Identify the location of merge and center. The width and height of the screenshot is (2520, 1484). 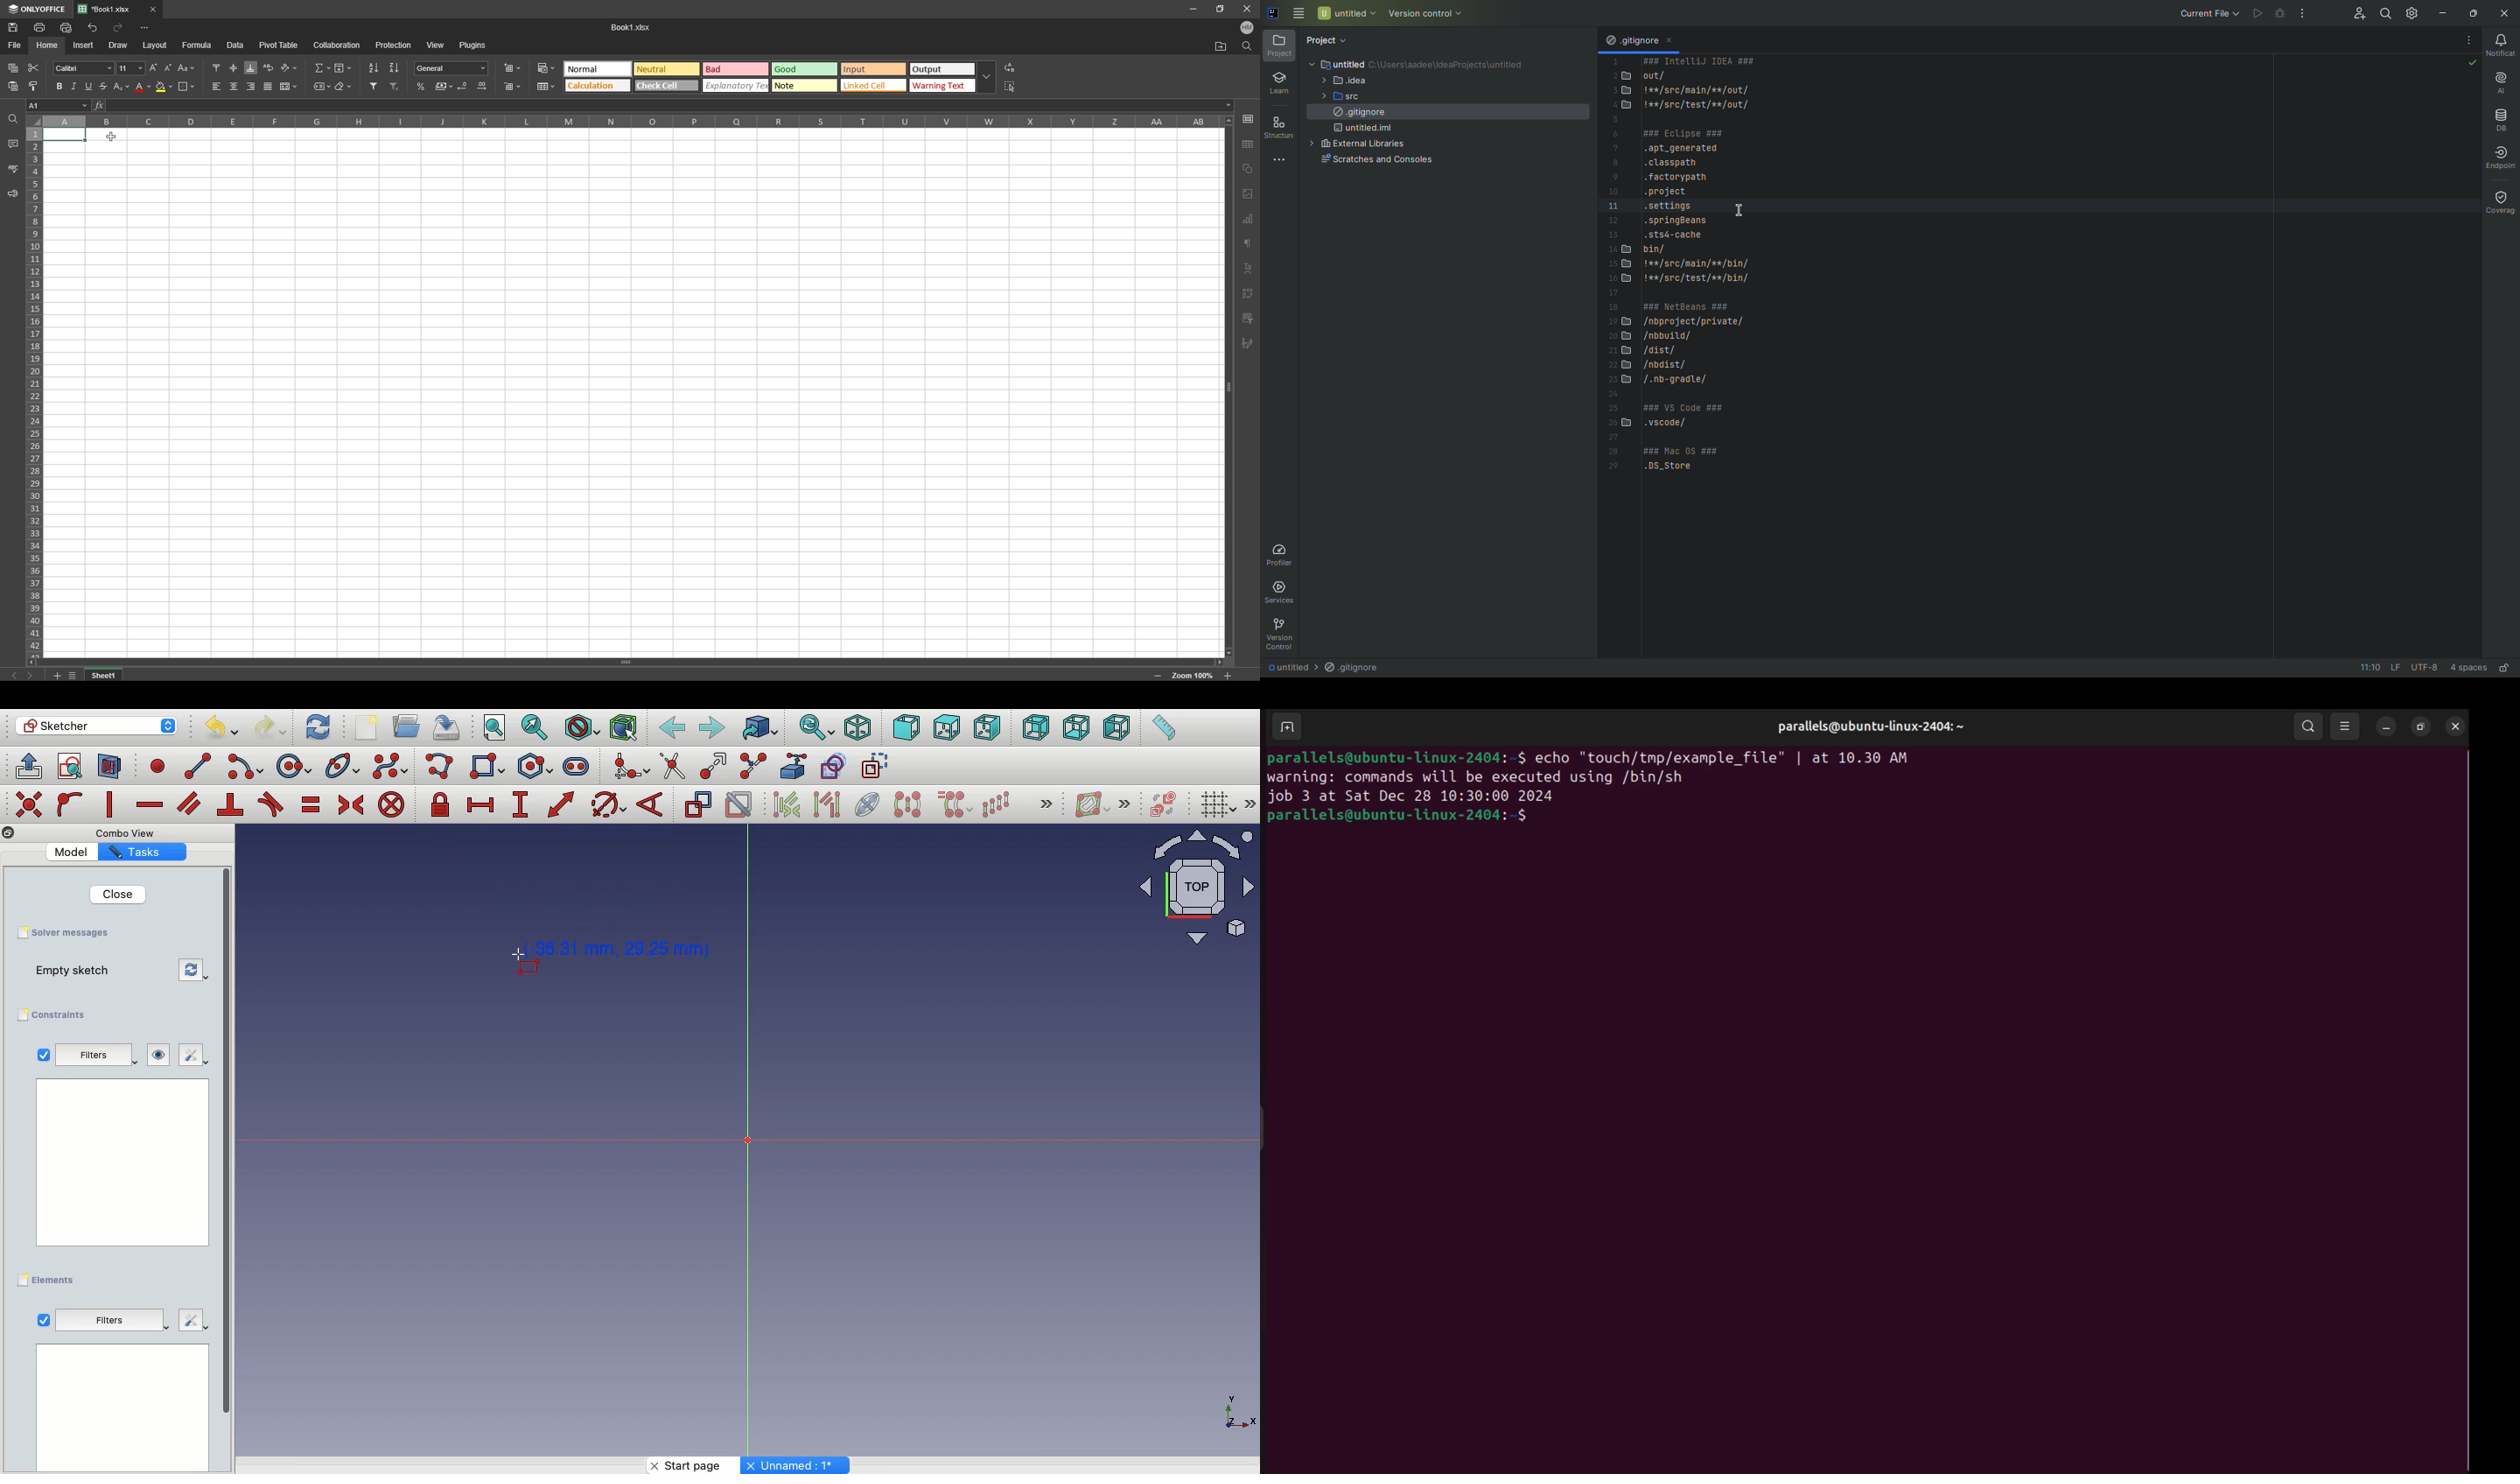
(288, 86).